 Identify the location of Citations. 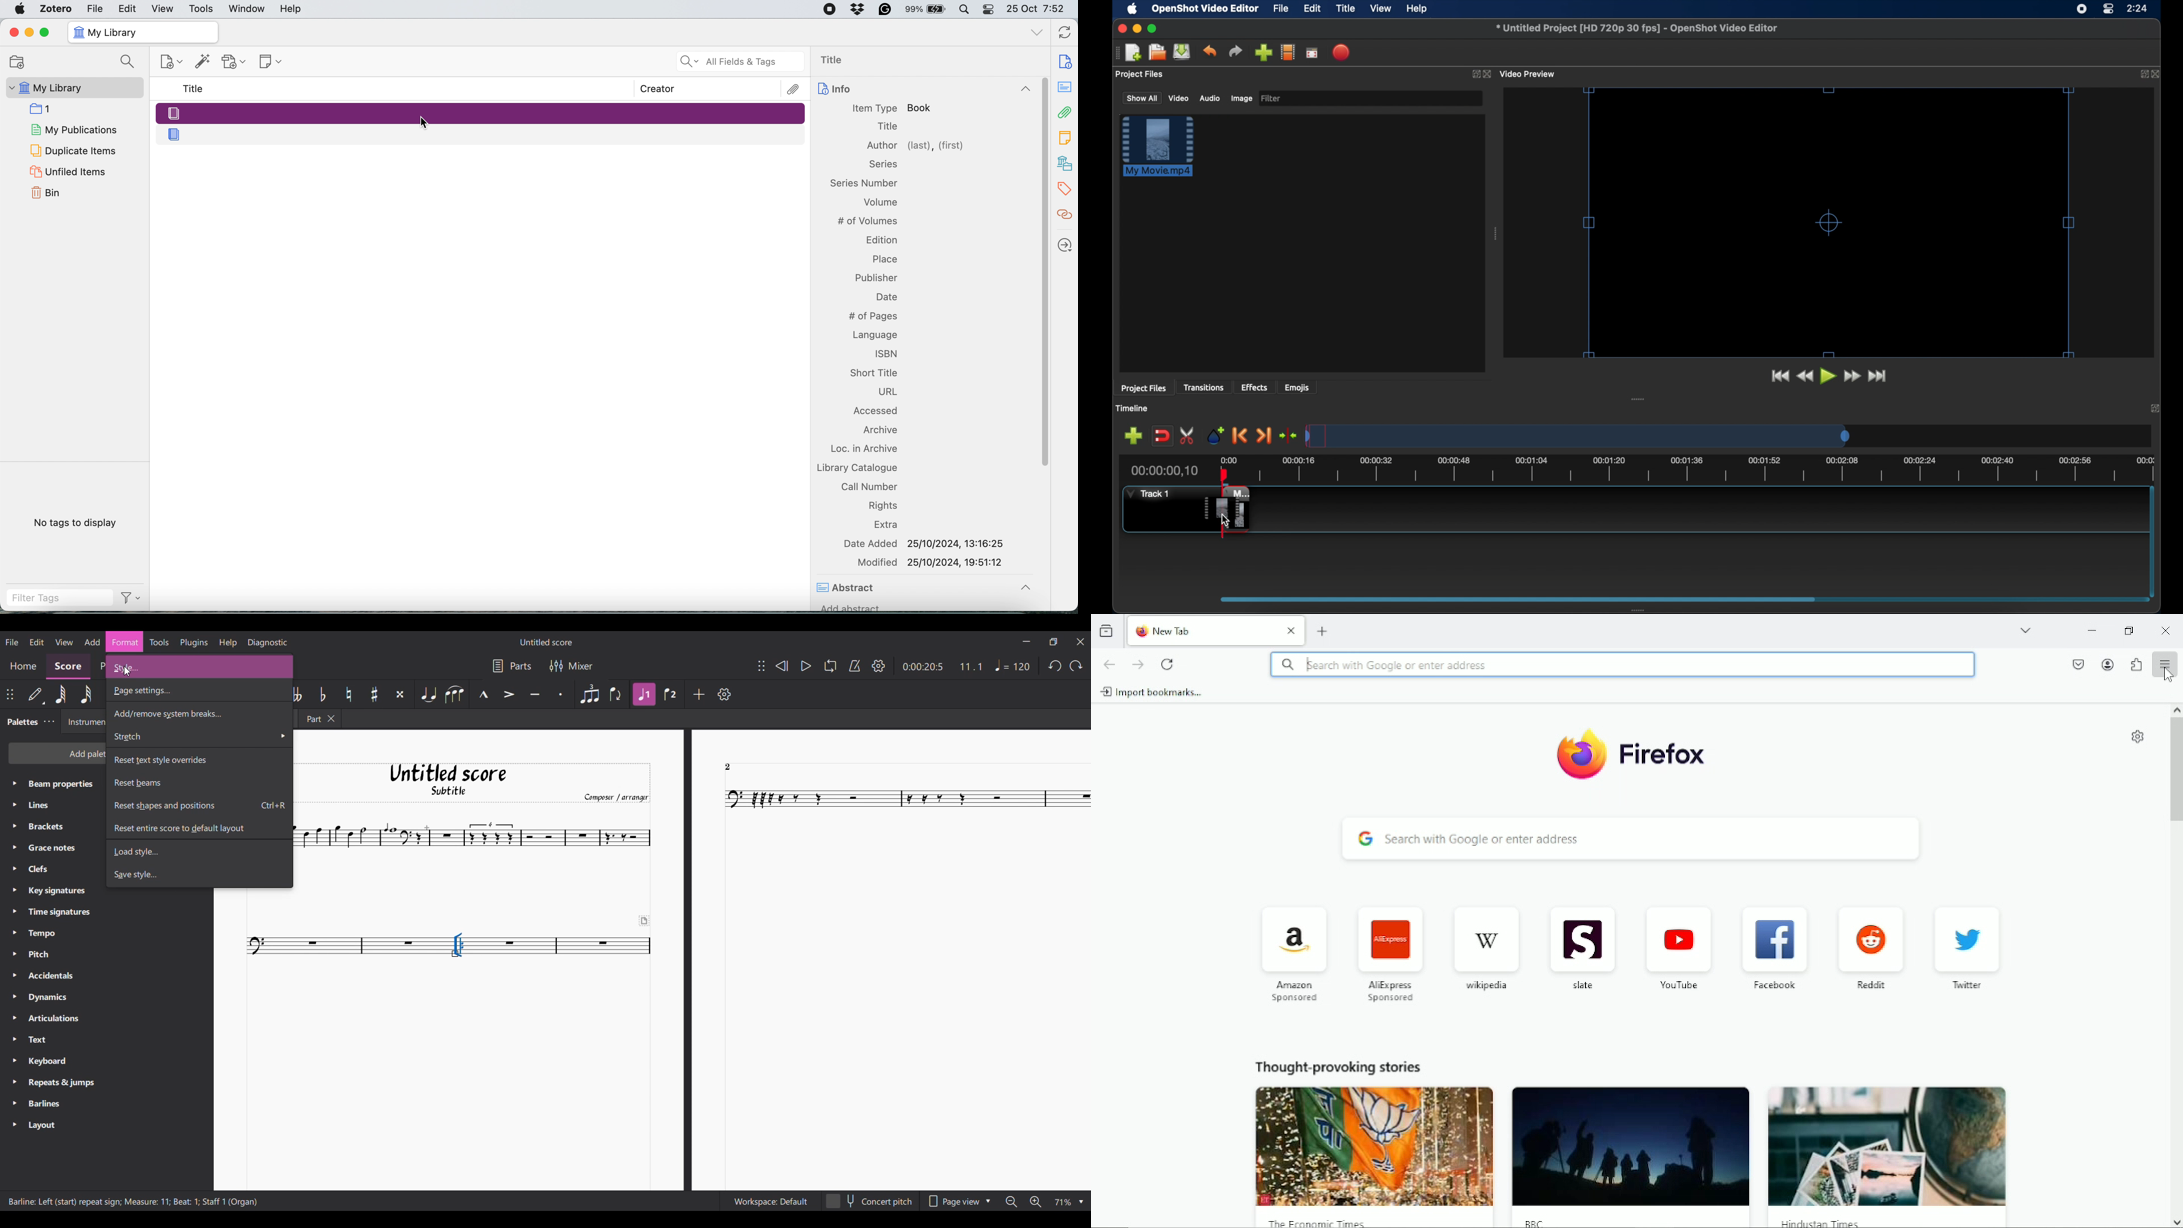
(1066, 215).